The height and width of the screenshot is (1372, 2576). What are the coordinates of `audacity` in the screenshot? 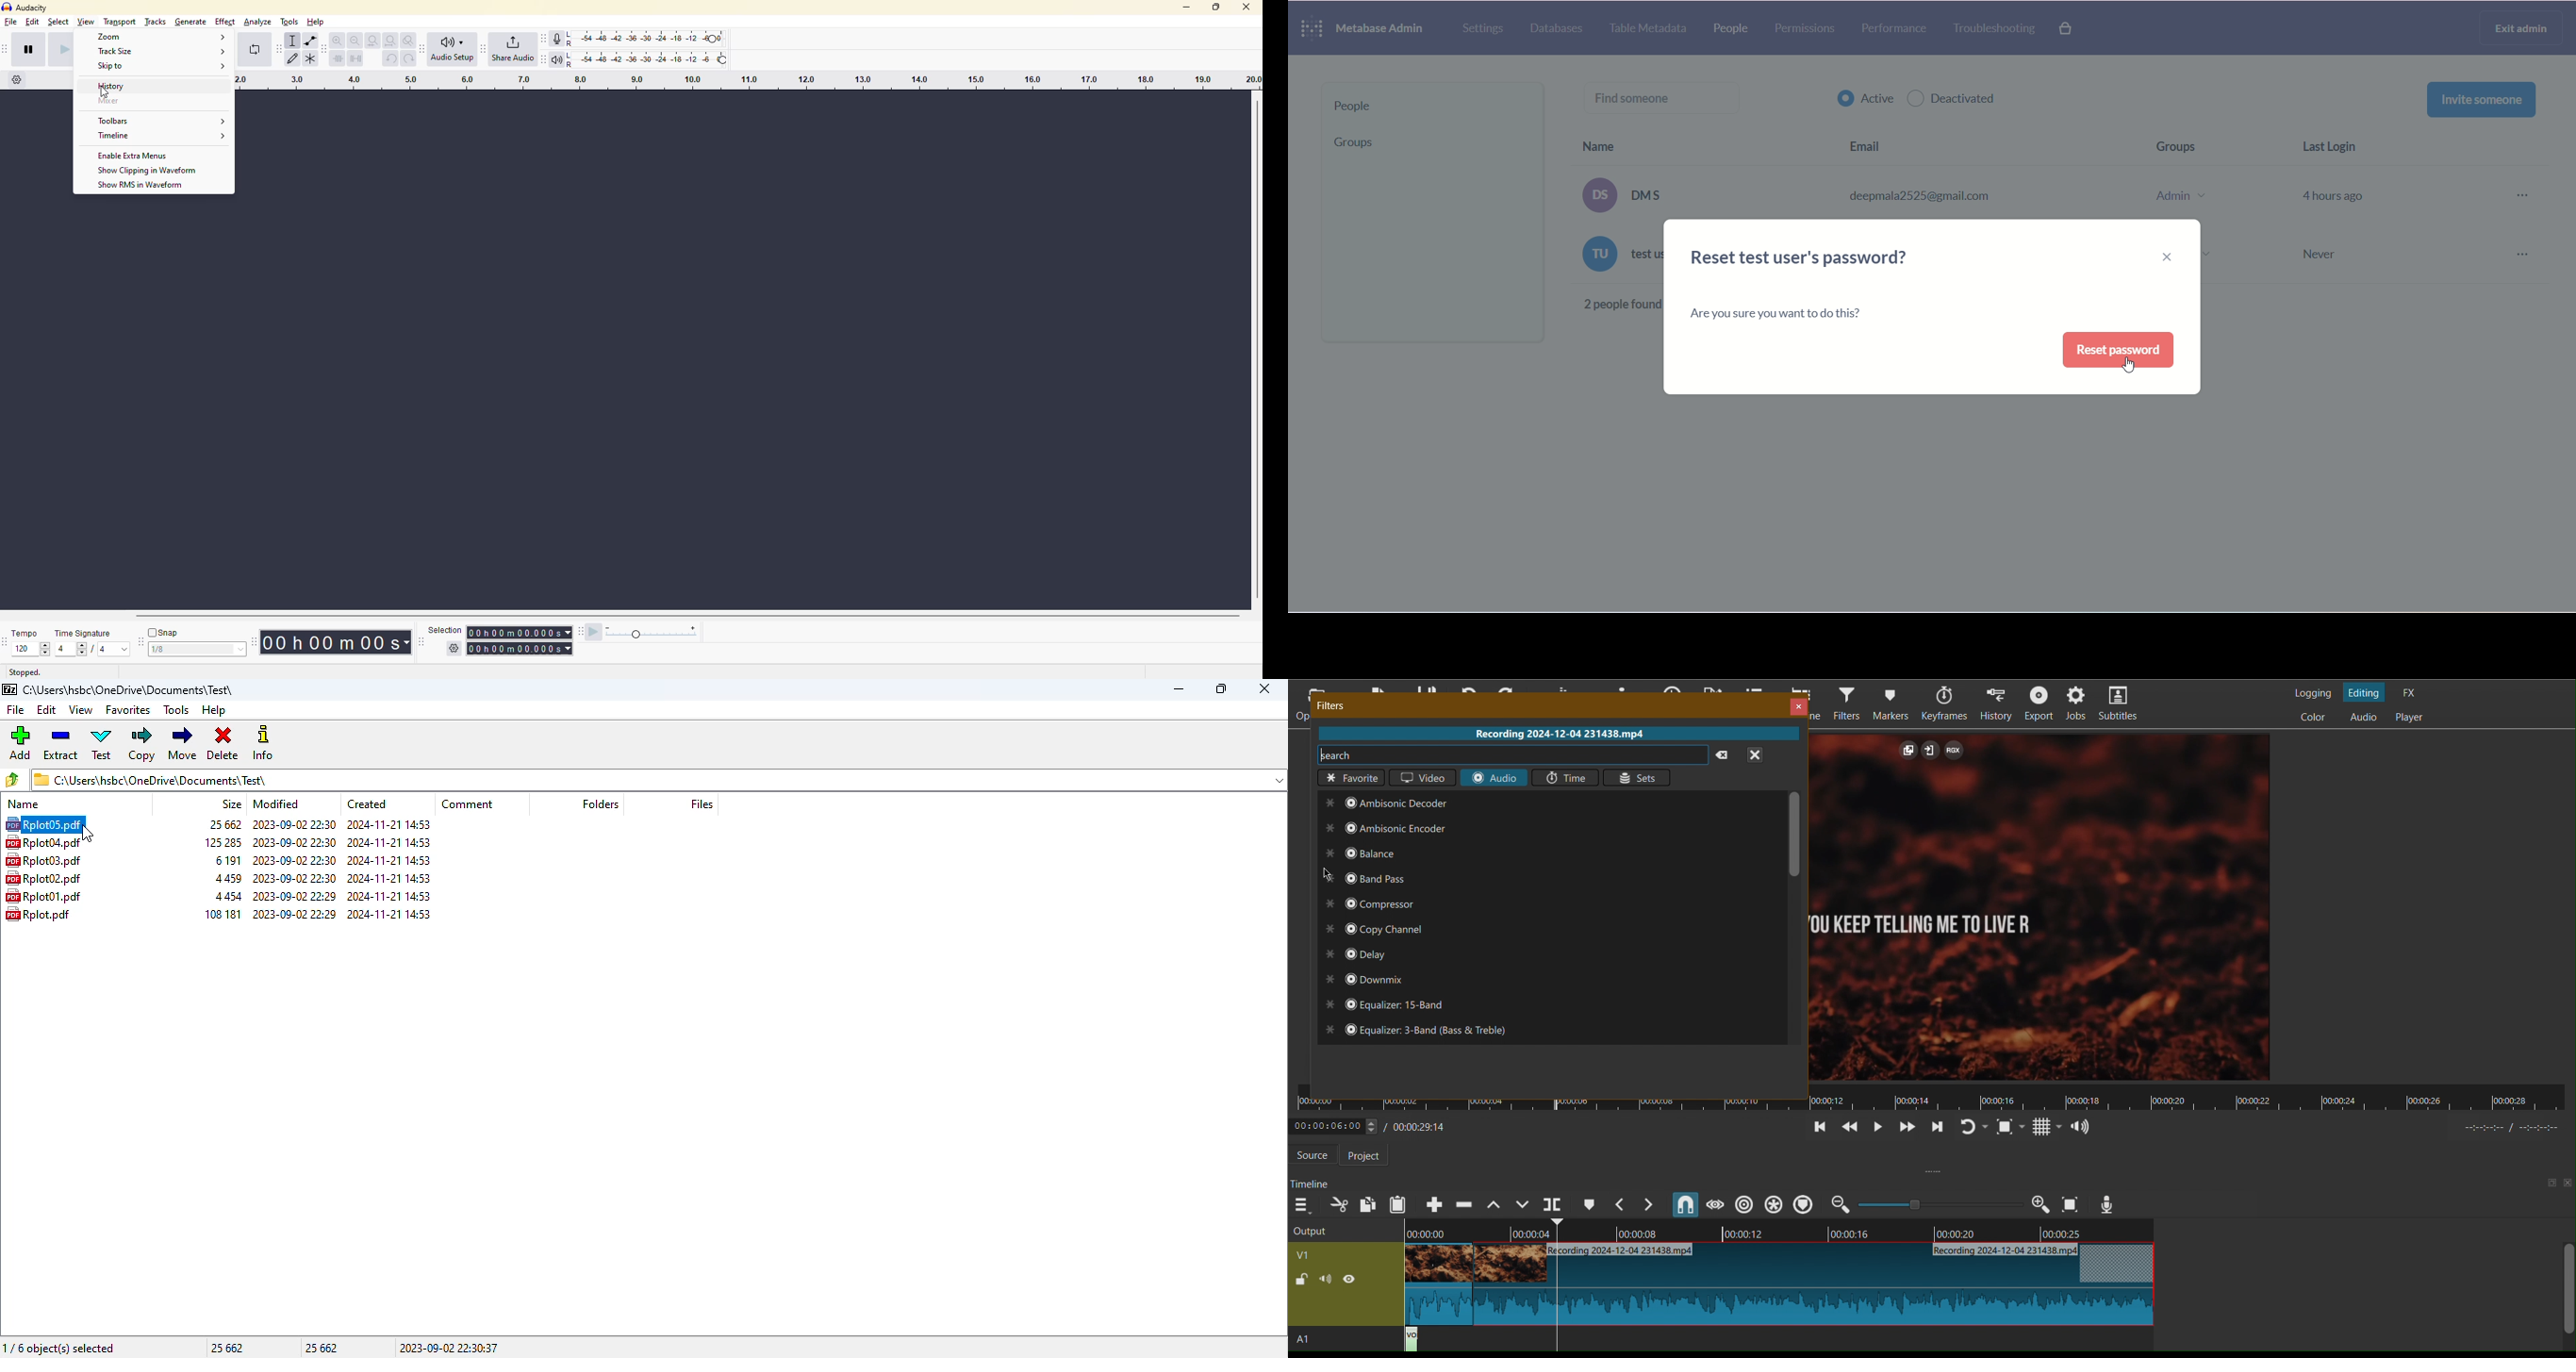 It's located at (29, 8).